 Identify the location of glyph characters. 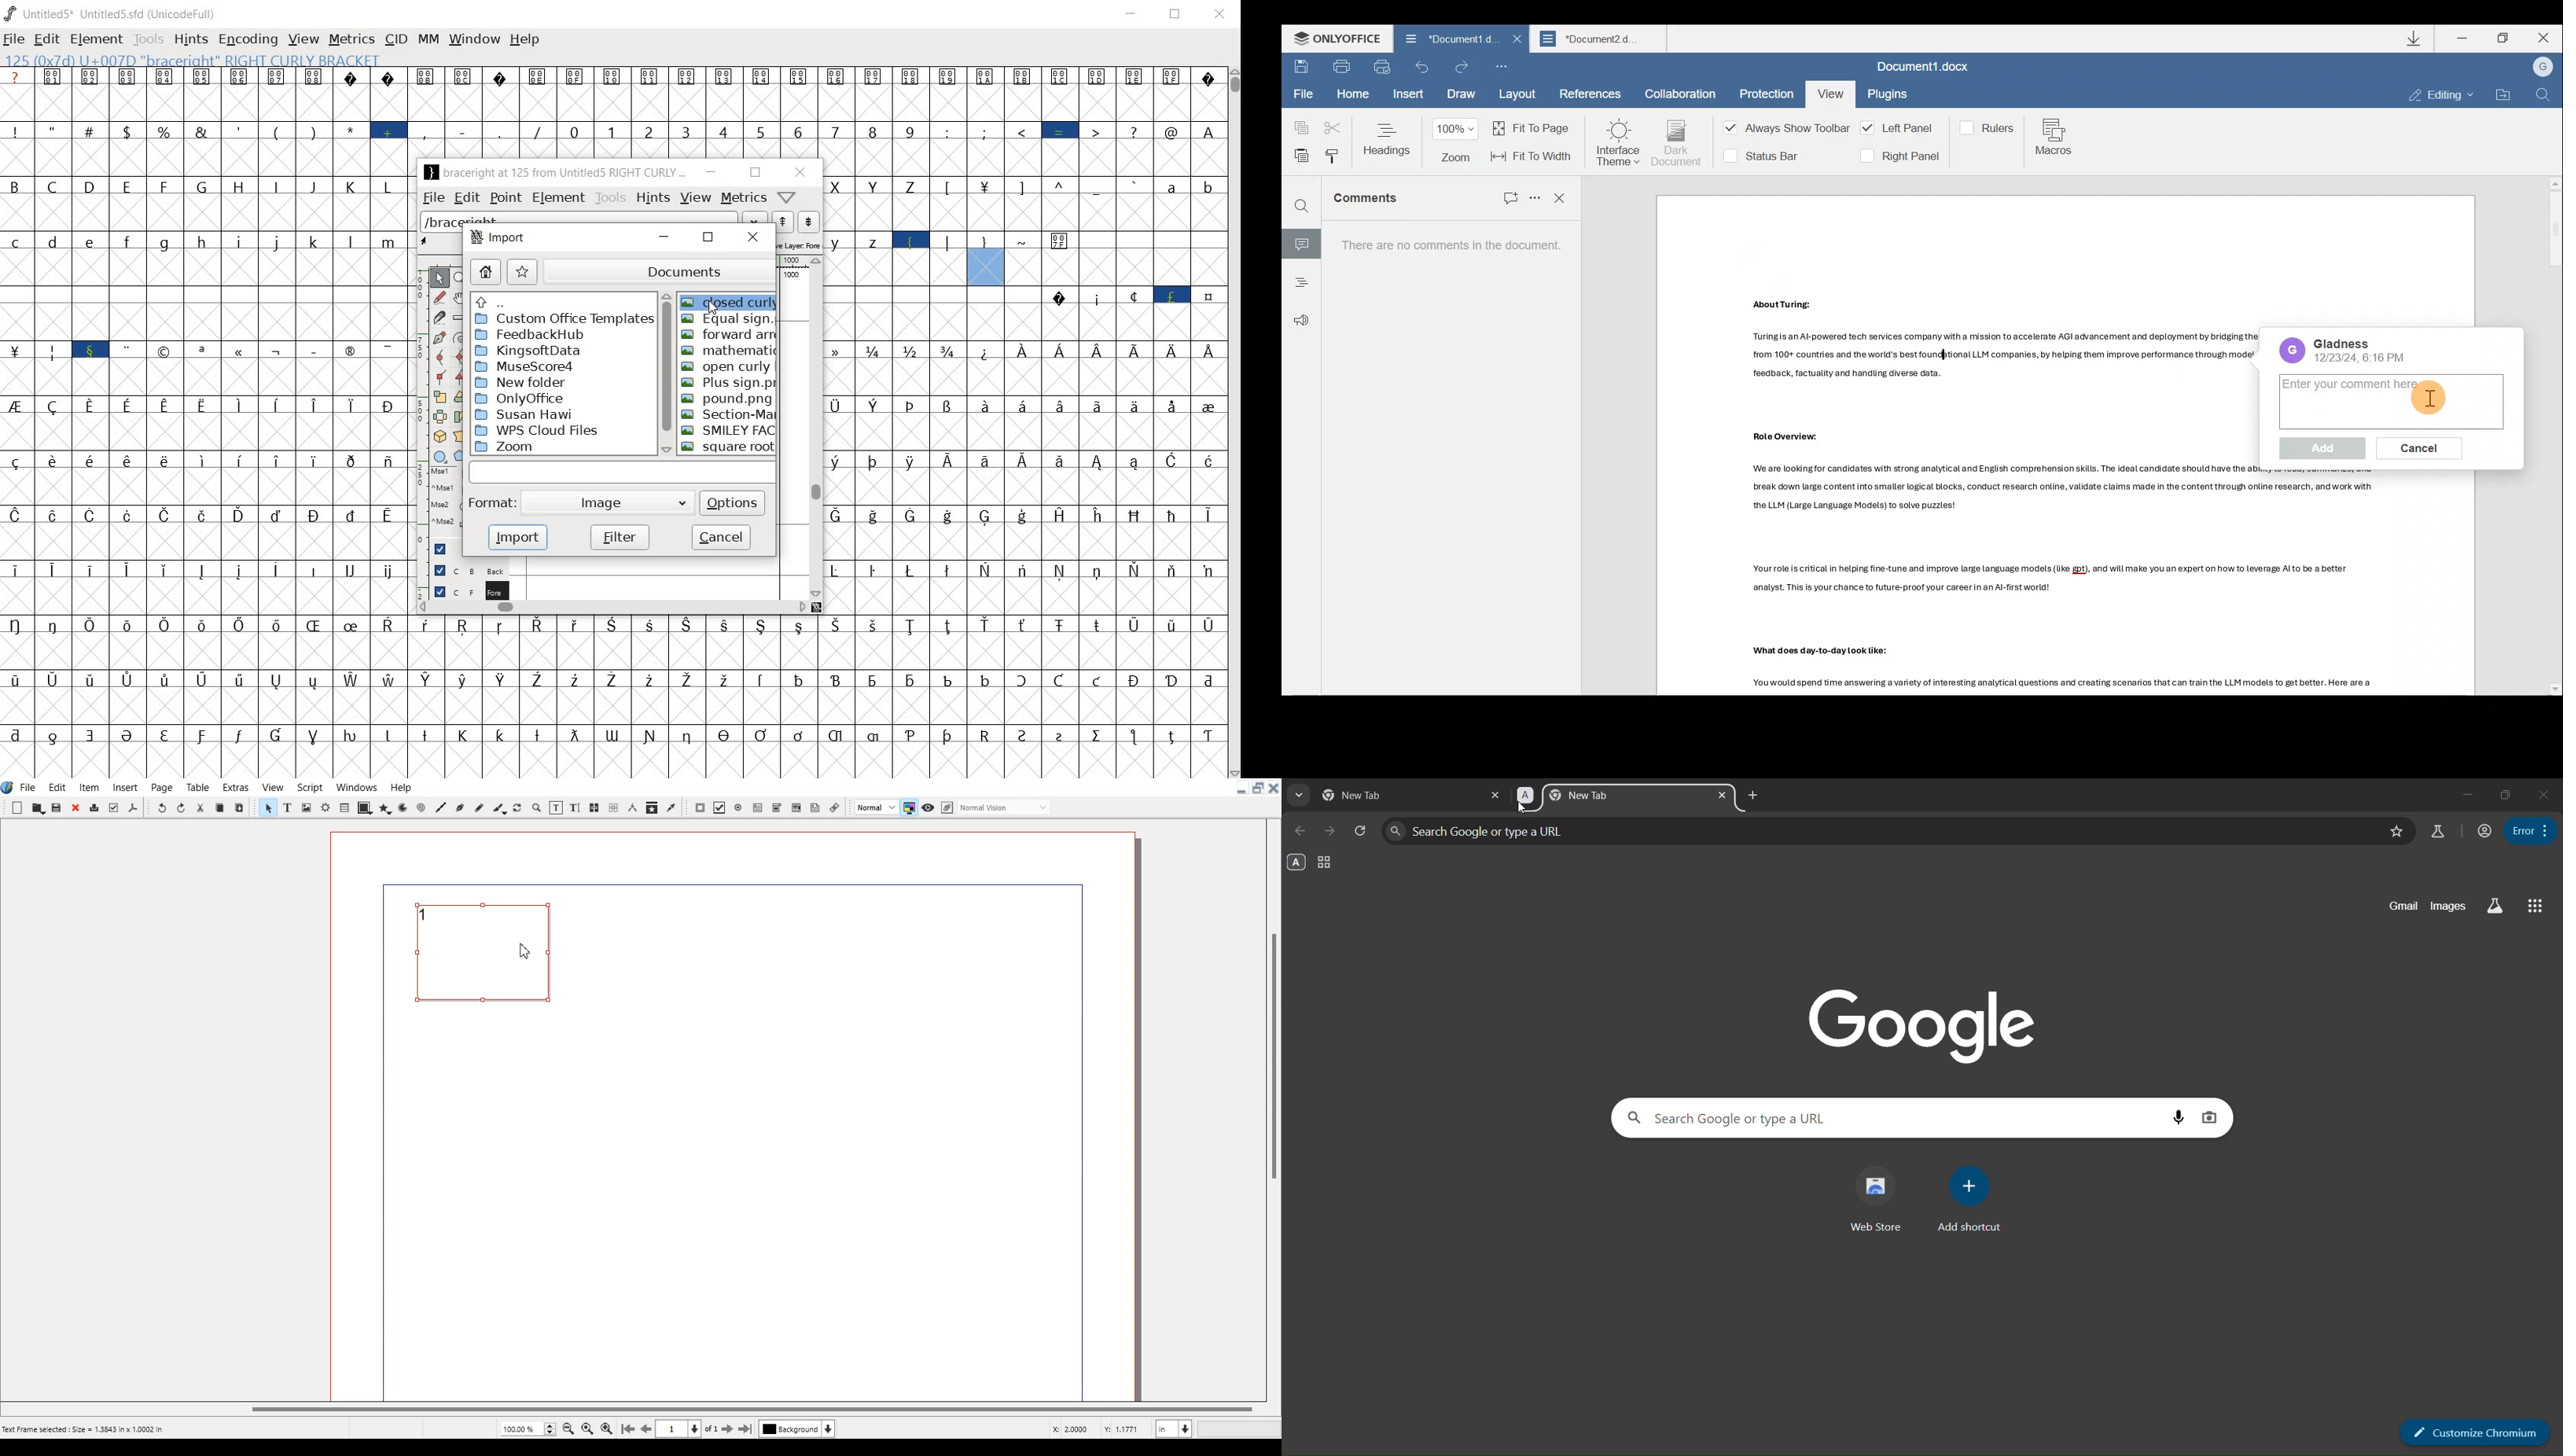
(203, 423).